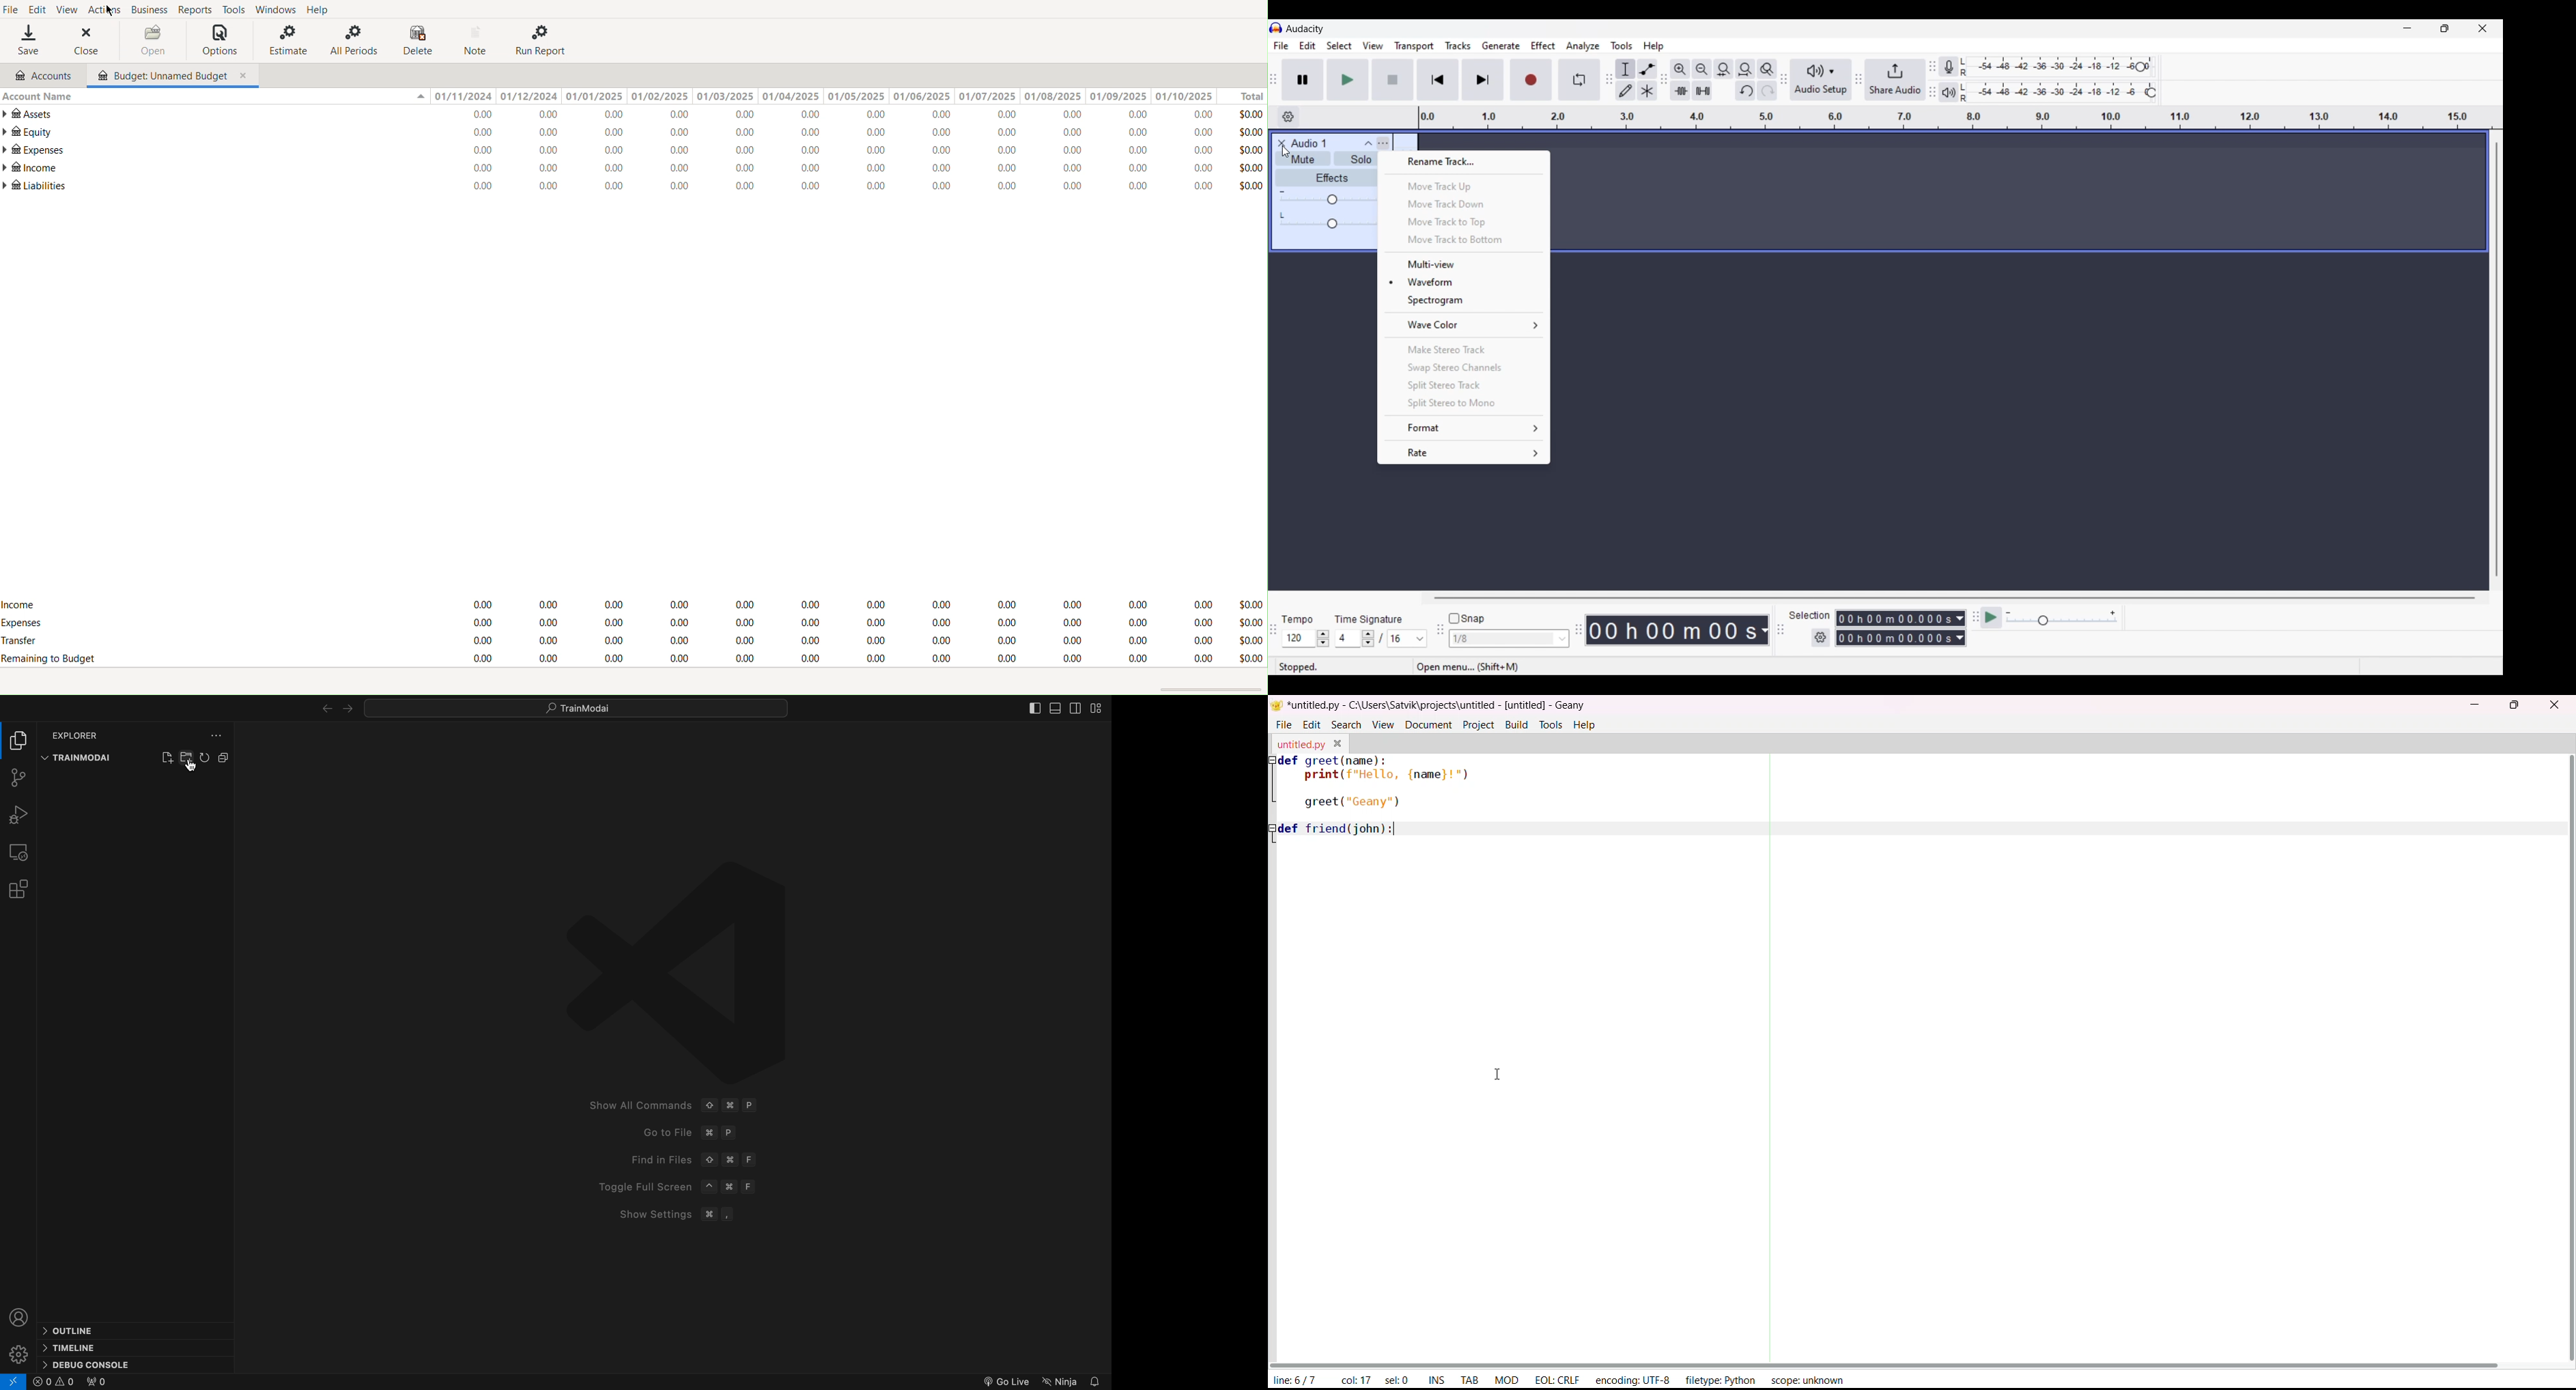  What do you see at coordinates (825, 96) in the screenshot?
I see `Dates` at bounding box center [825, 96].